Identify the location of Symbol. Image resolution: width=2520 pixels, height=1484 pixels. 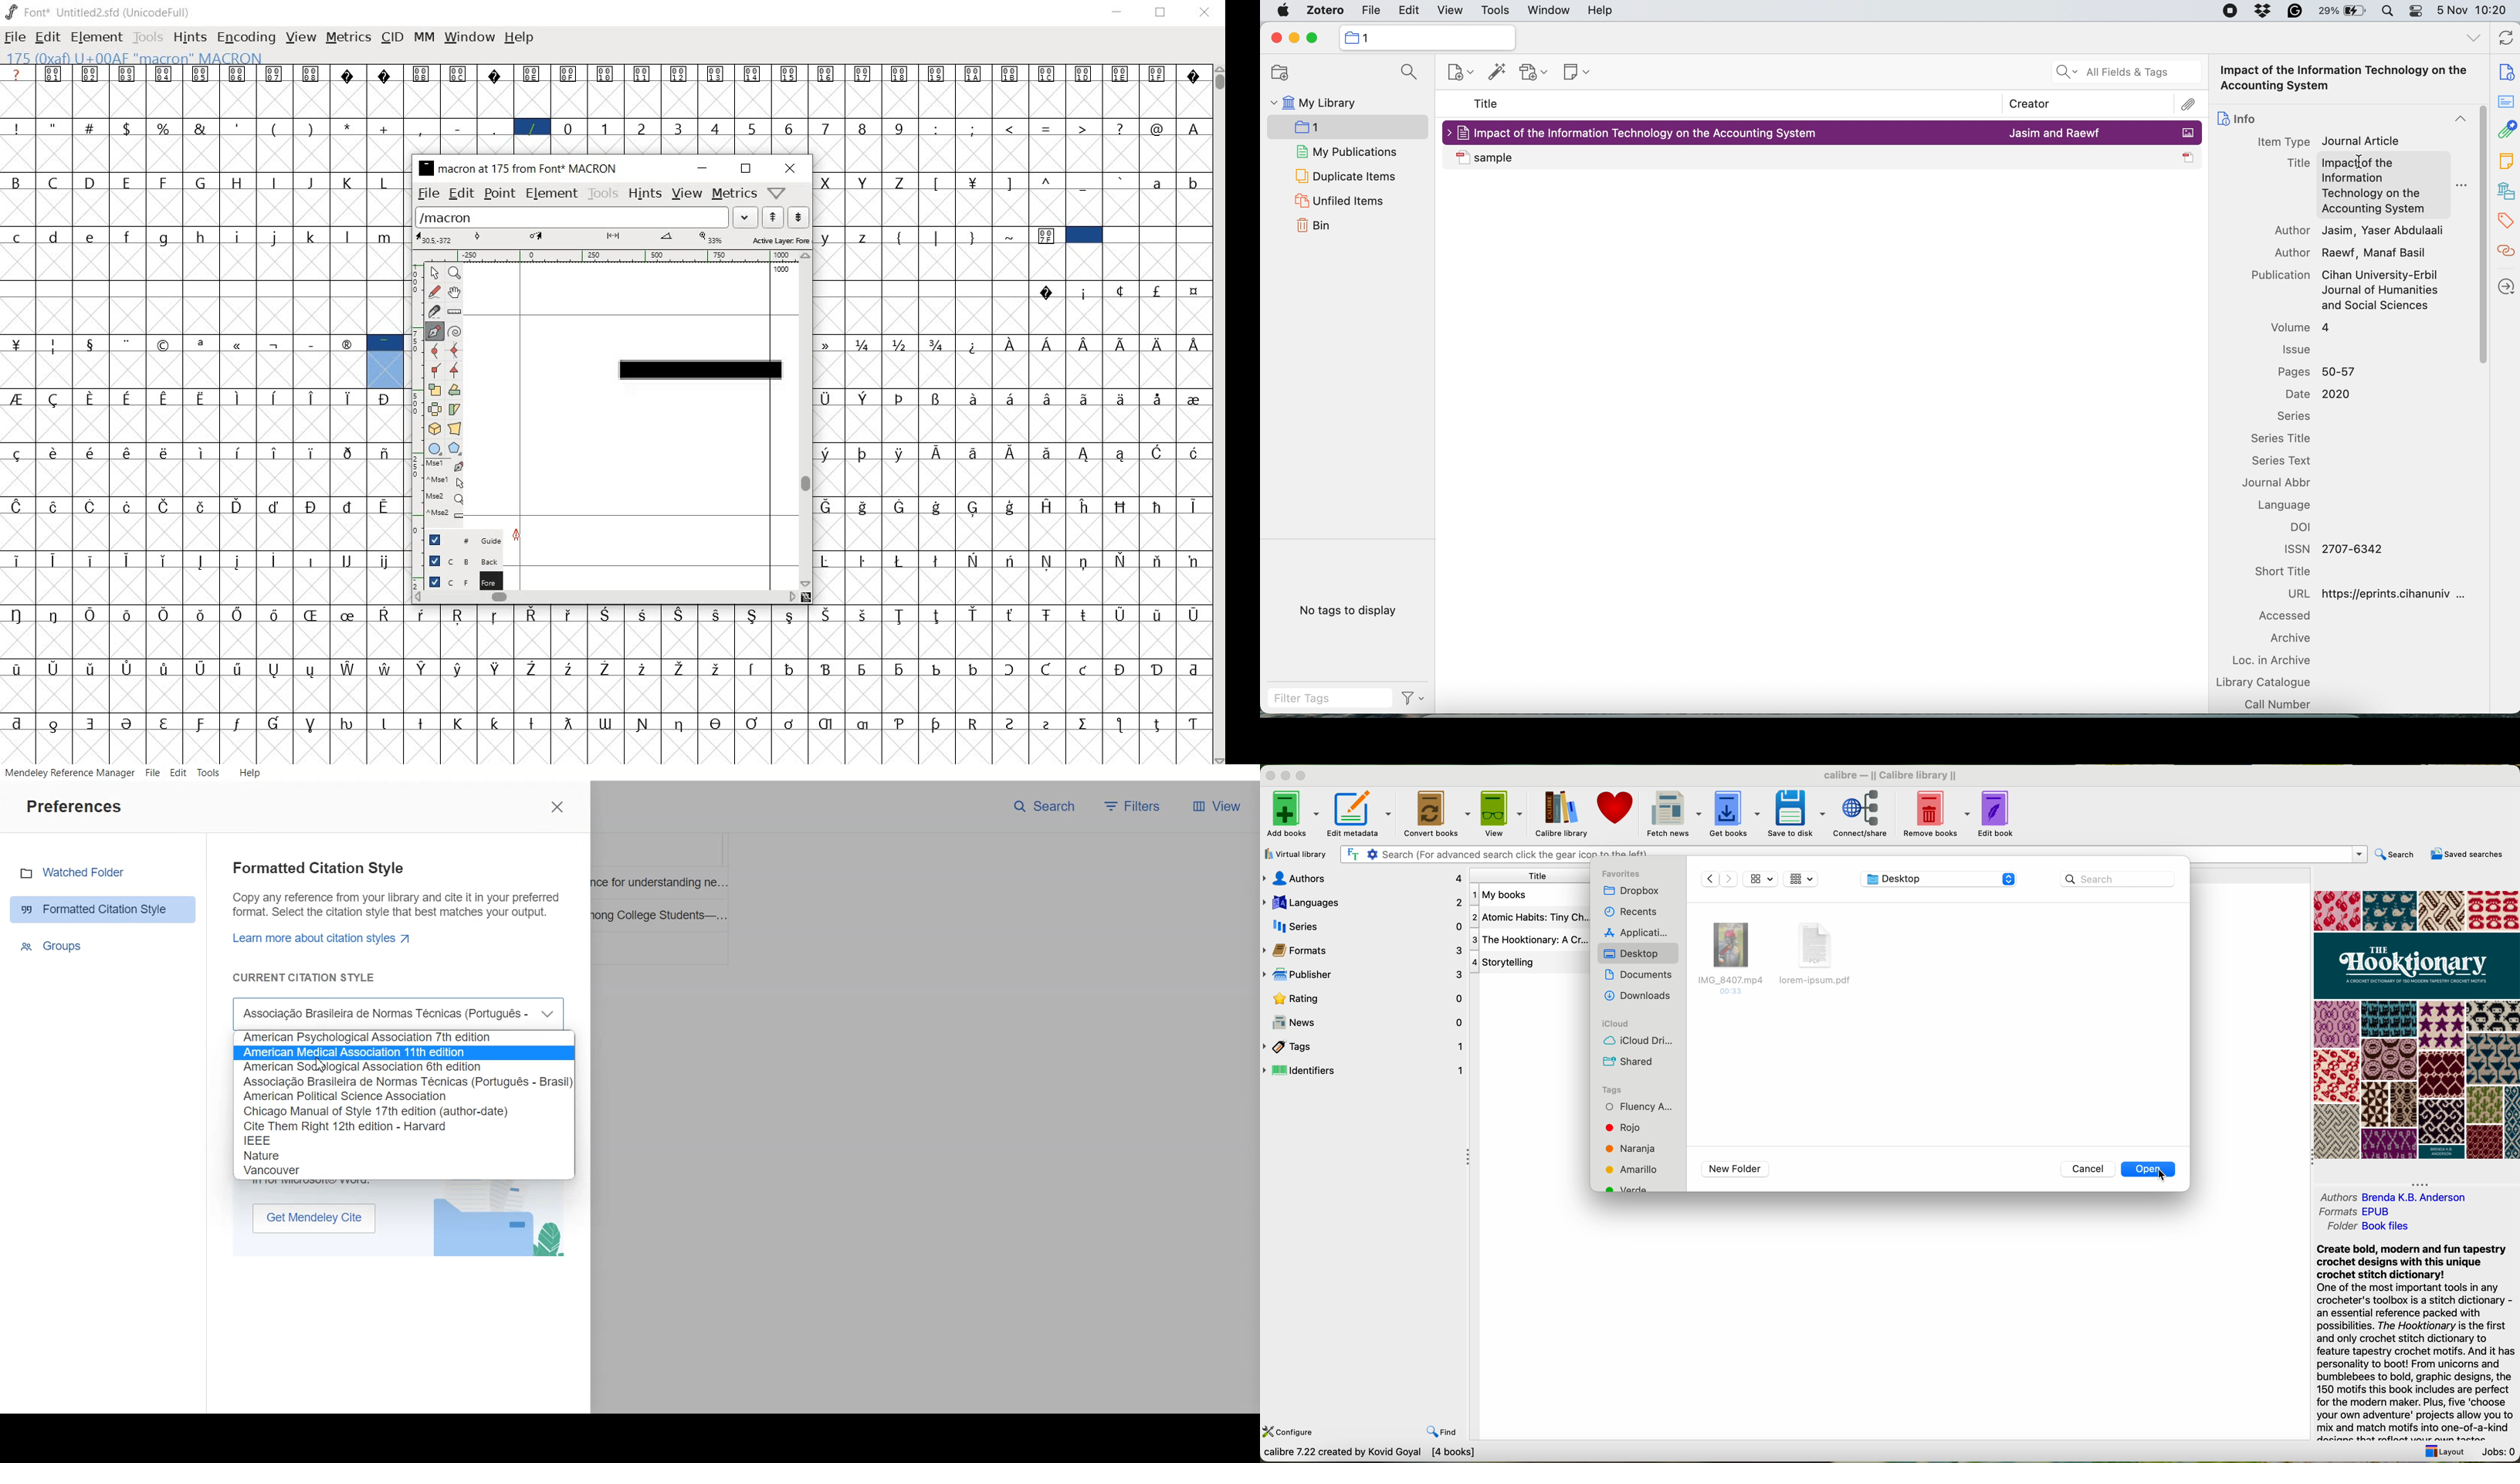
(1158, 613).